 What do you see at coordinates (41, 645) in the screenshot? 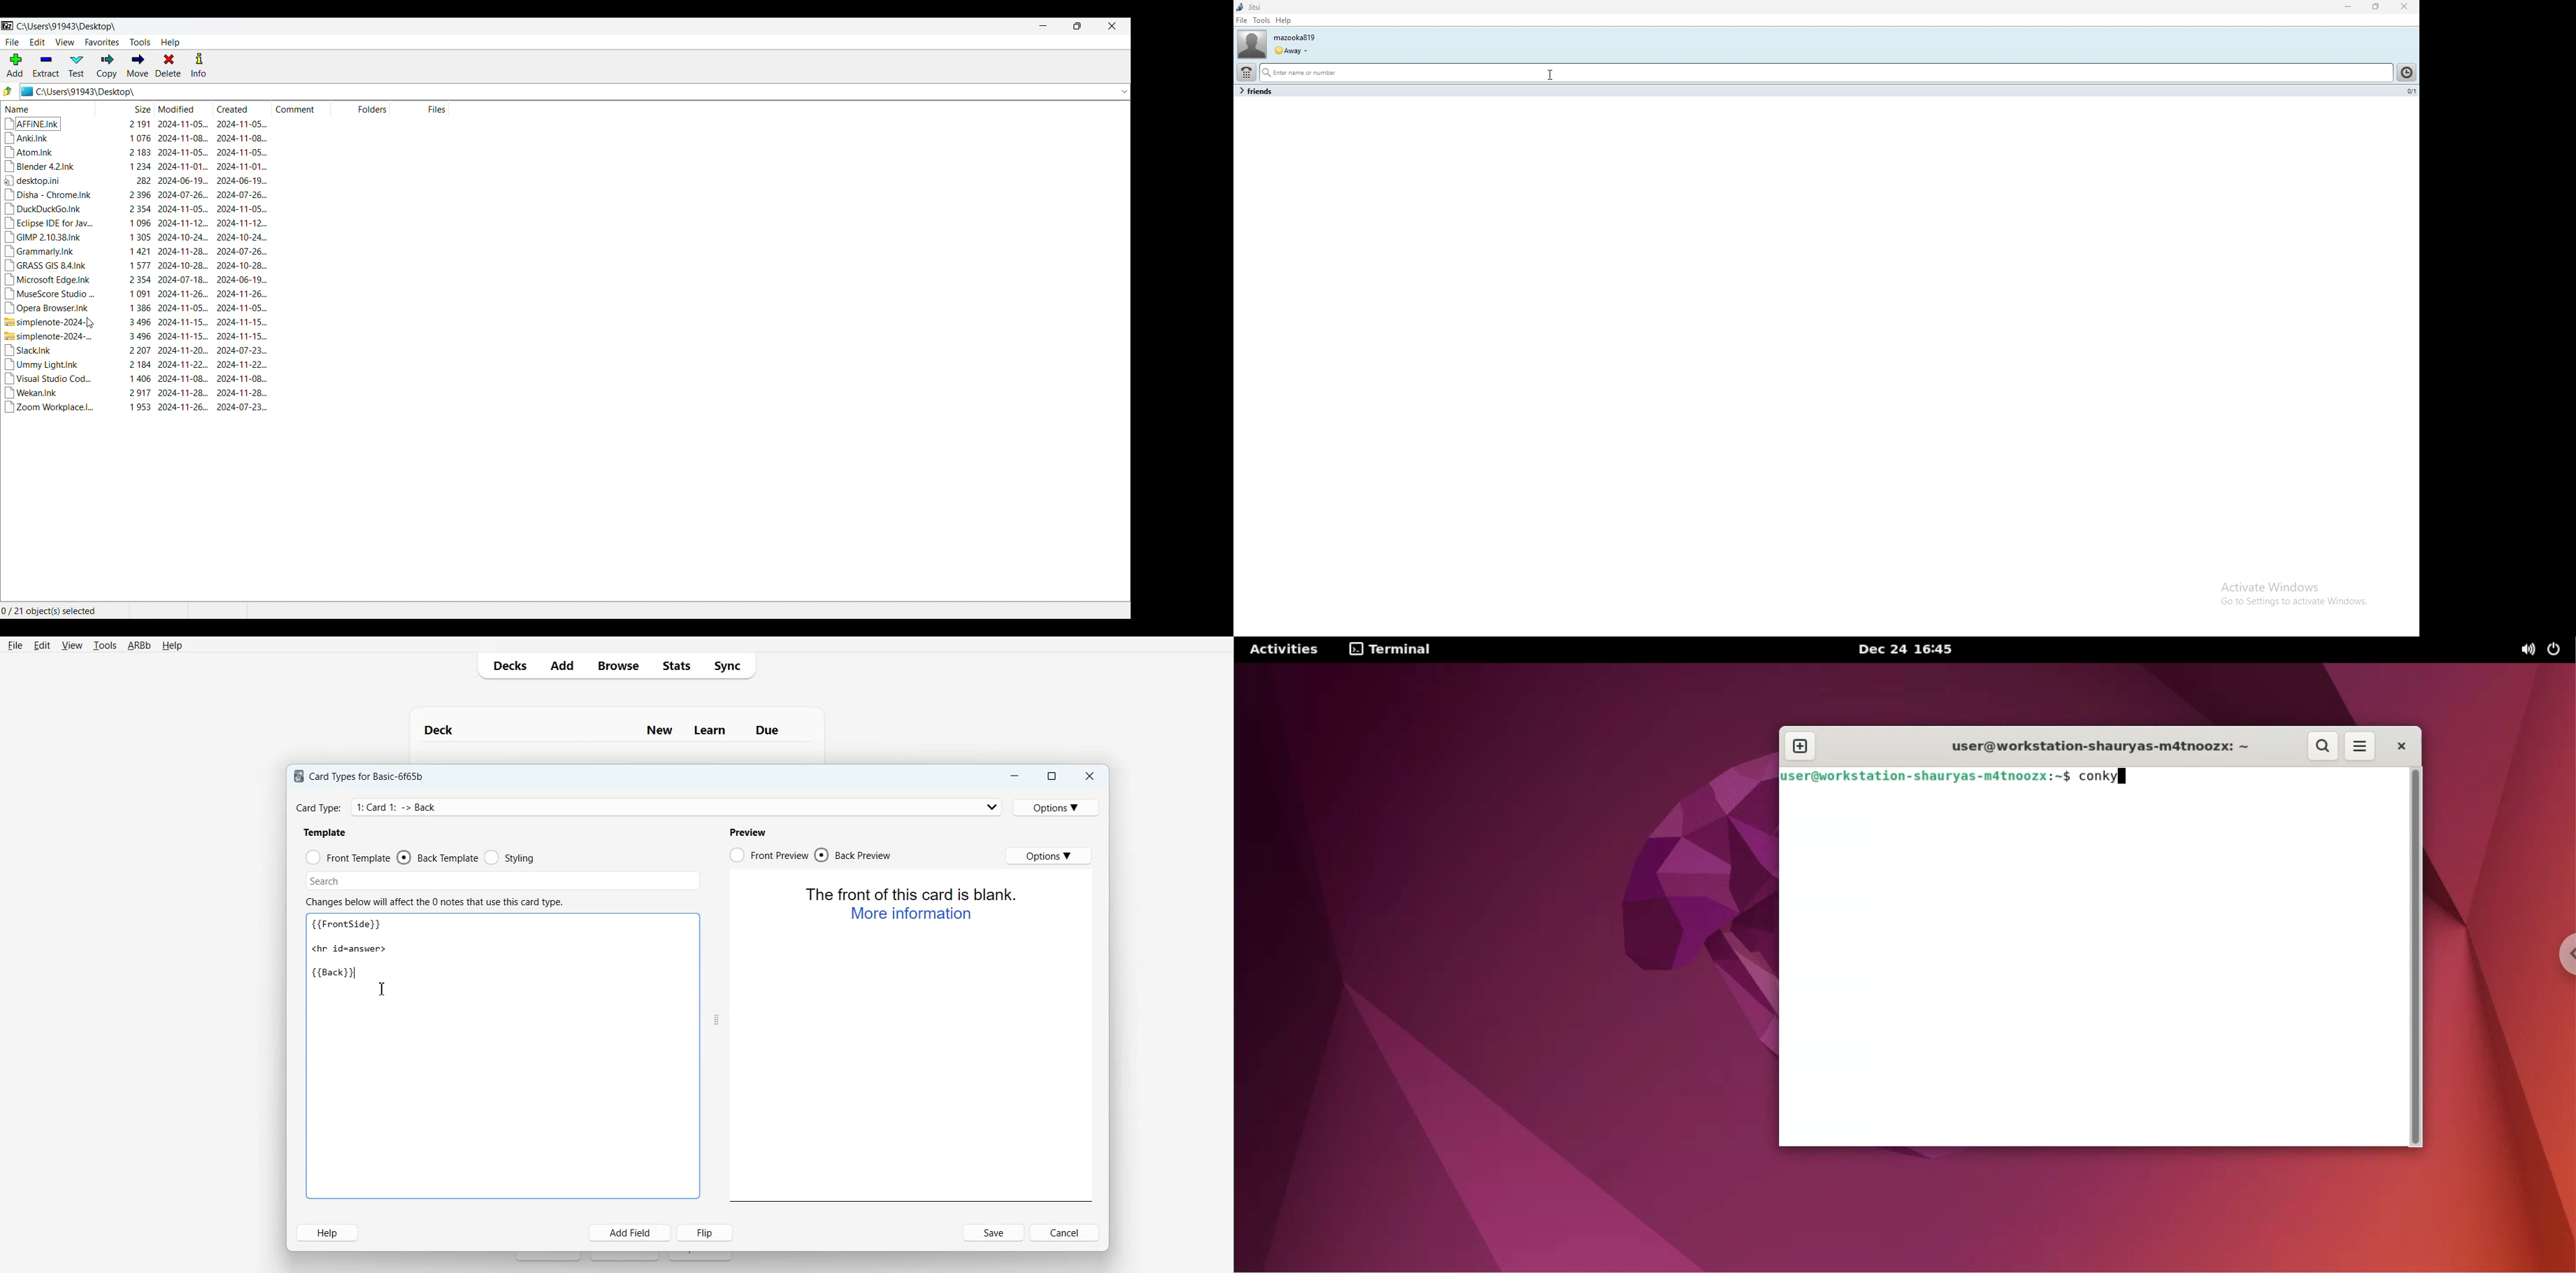
I see `Edit` at bounding box center [41, 645].